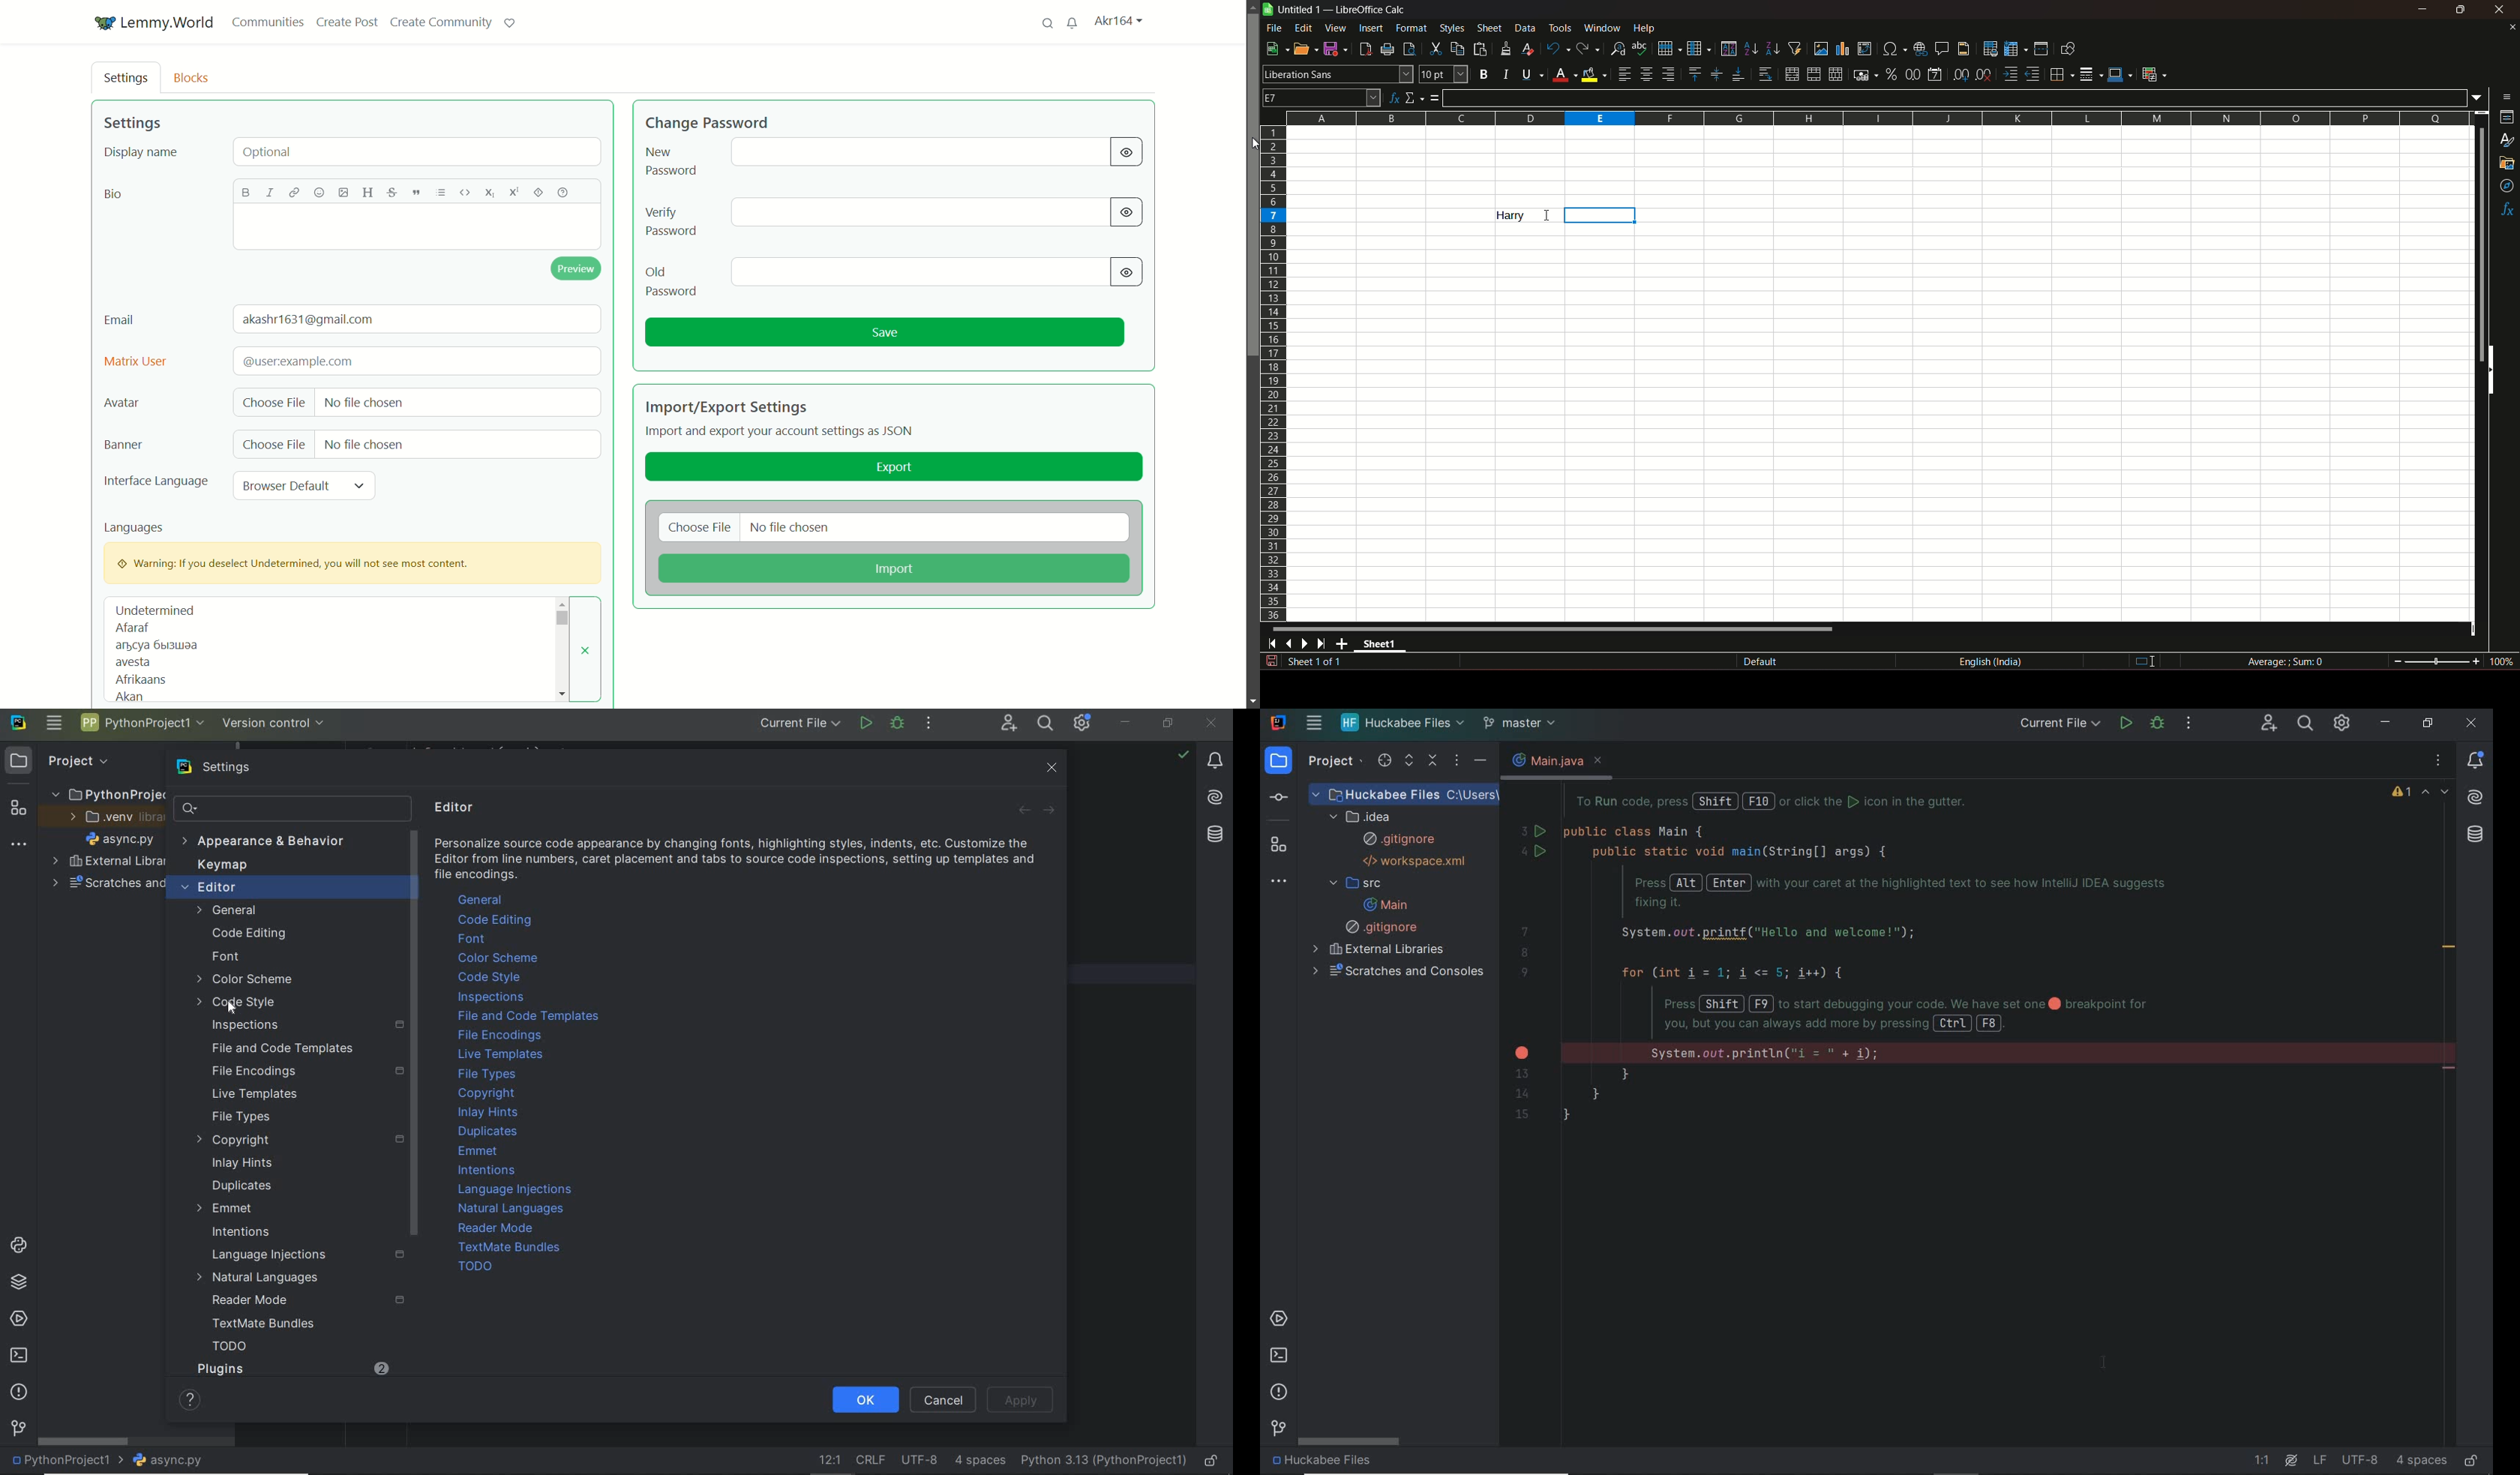 This screenshot has height=1484, width=2520. Describe the element at coordinates (1433, 761) in the screenshot. I see `collapse all` at that location.